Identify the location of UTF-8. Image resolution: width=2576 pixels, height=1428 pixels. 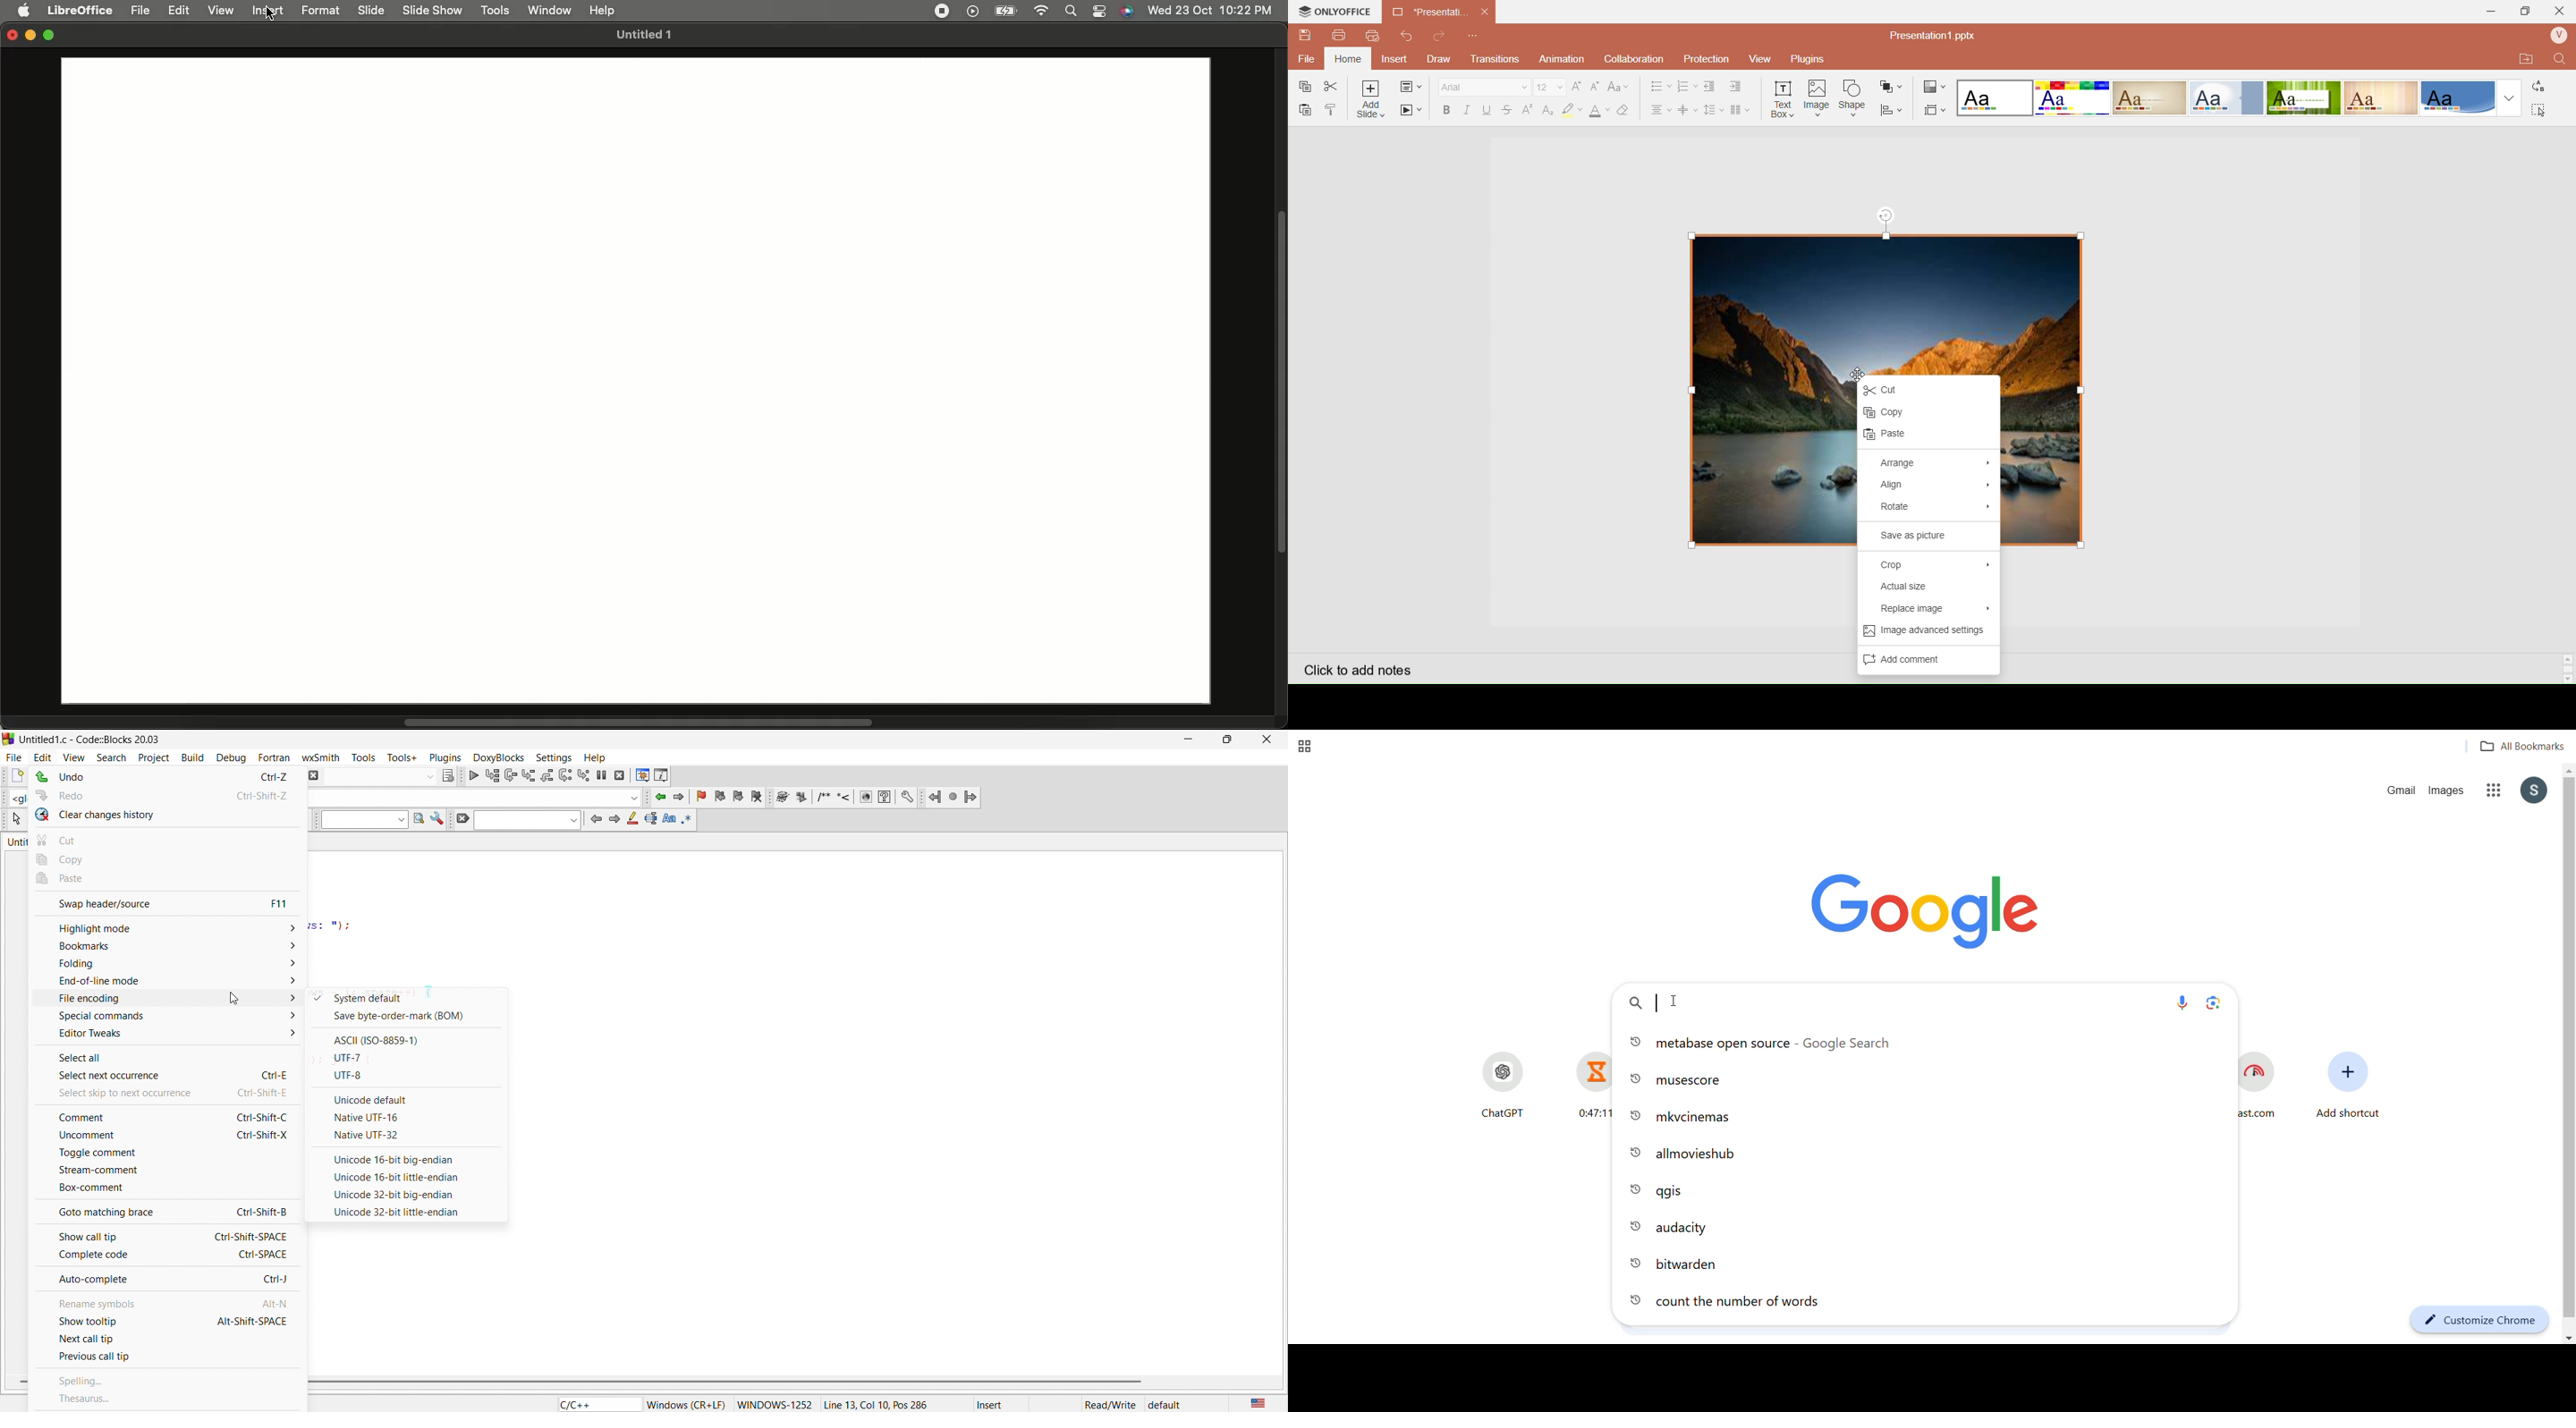
(405, 1077).